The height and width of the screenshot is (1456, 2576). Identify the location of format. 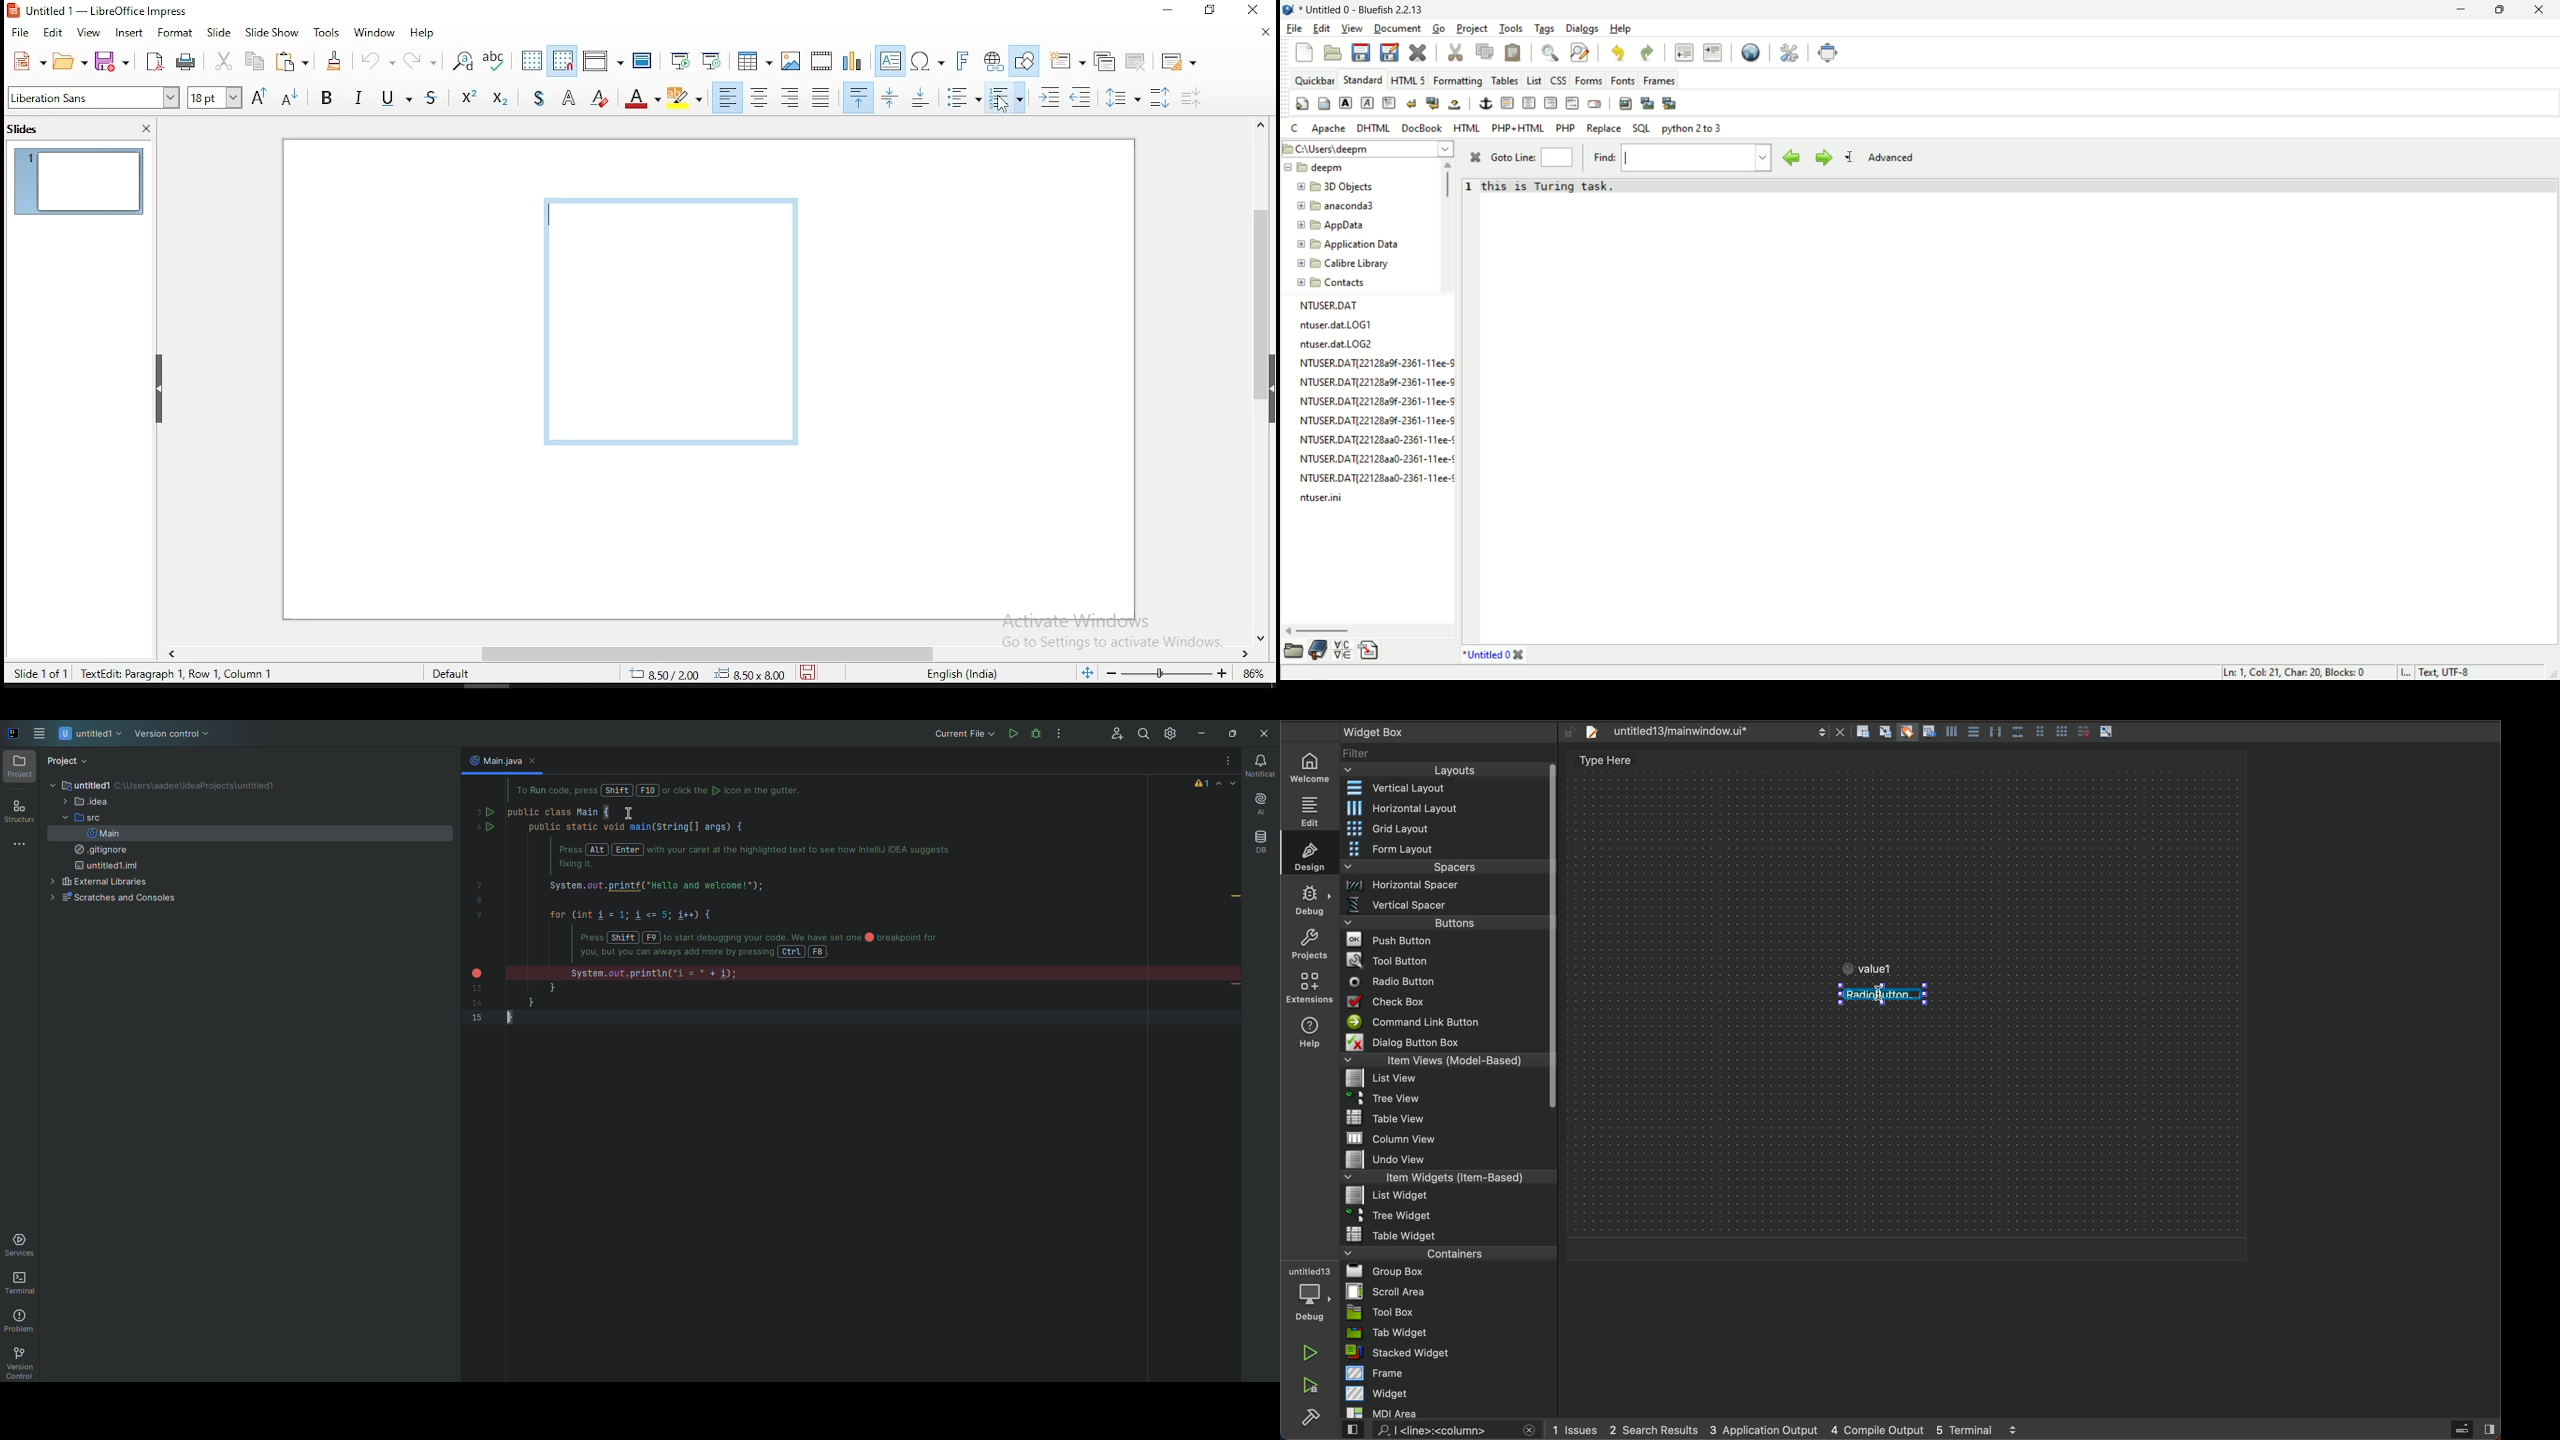
(175, 35).